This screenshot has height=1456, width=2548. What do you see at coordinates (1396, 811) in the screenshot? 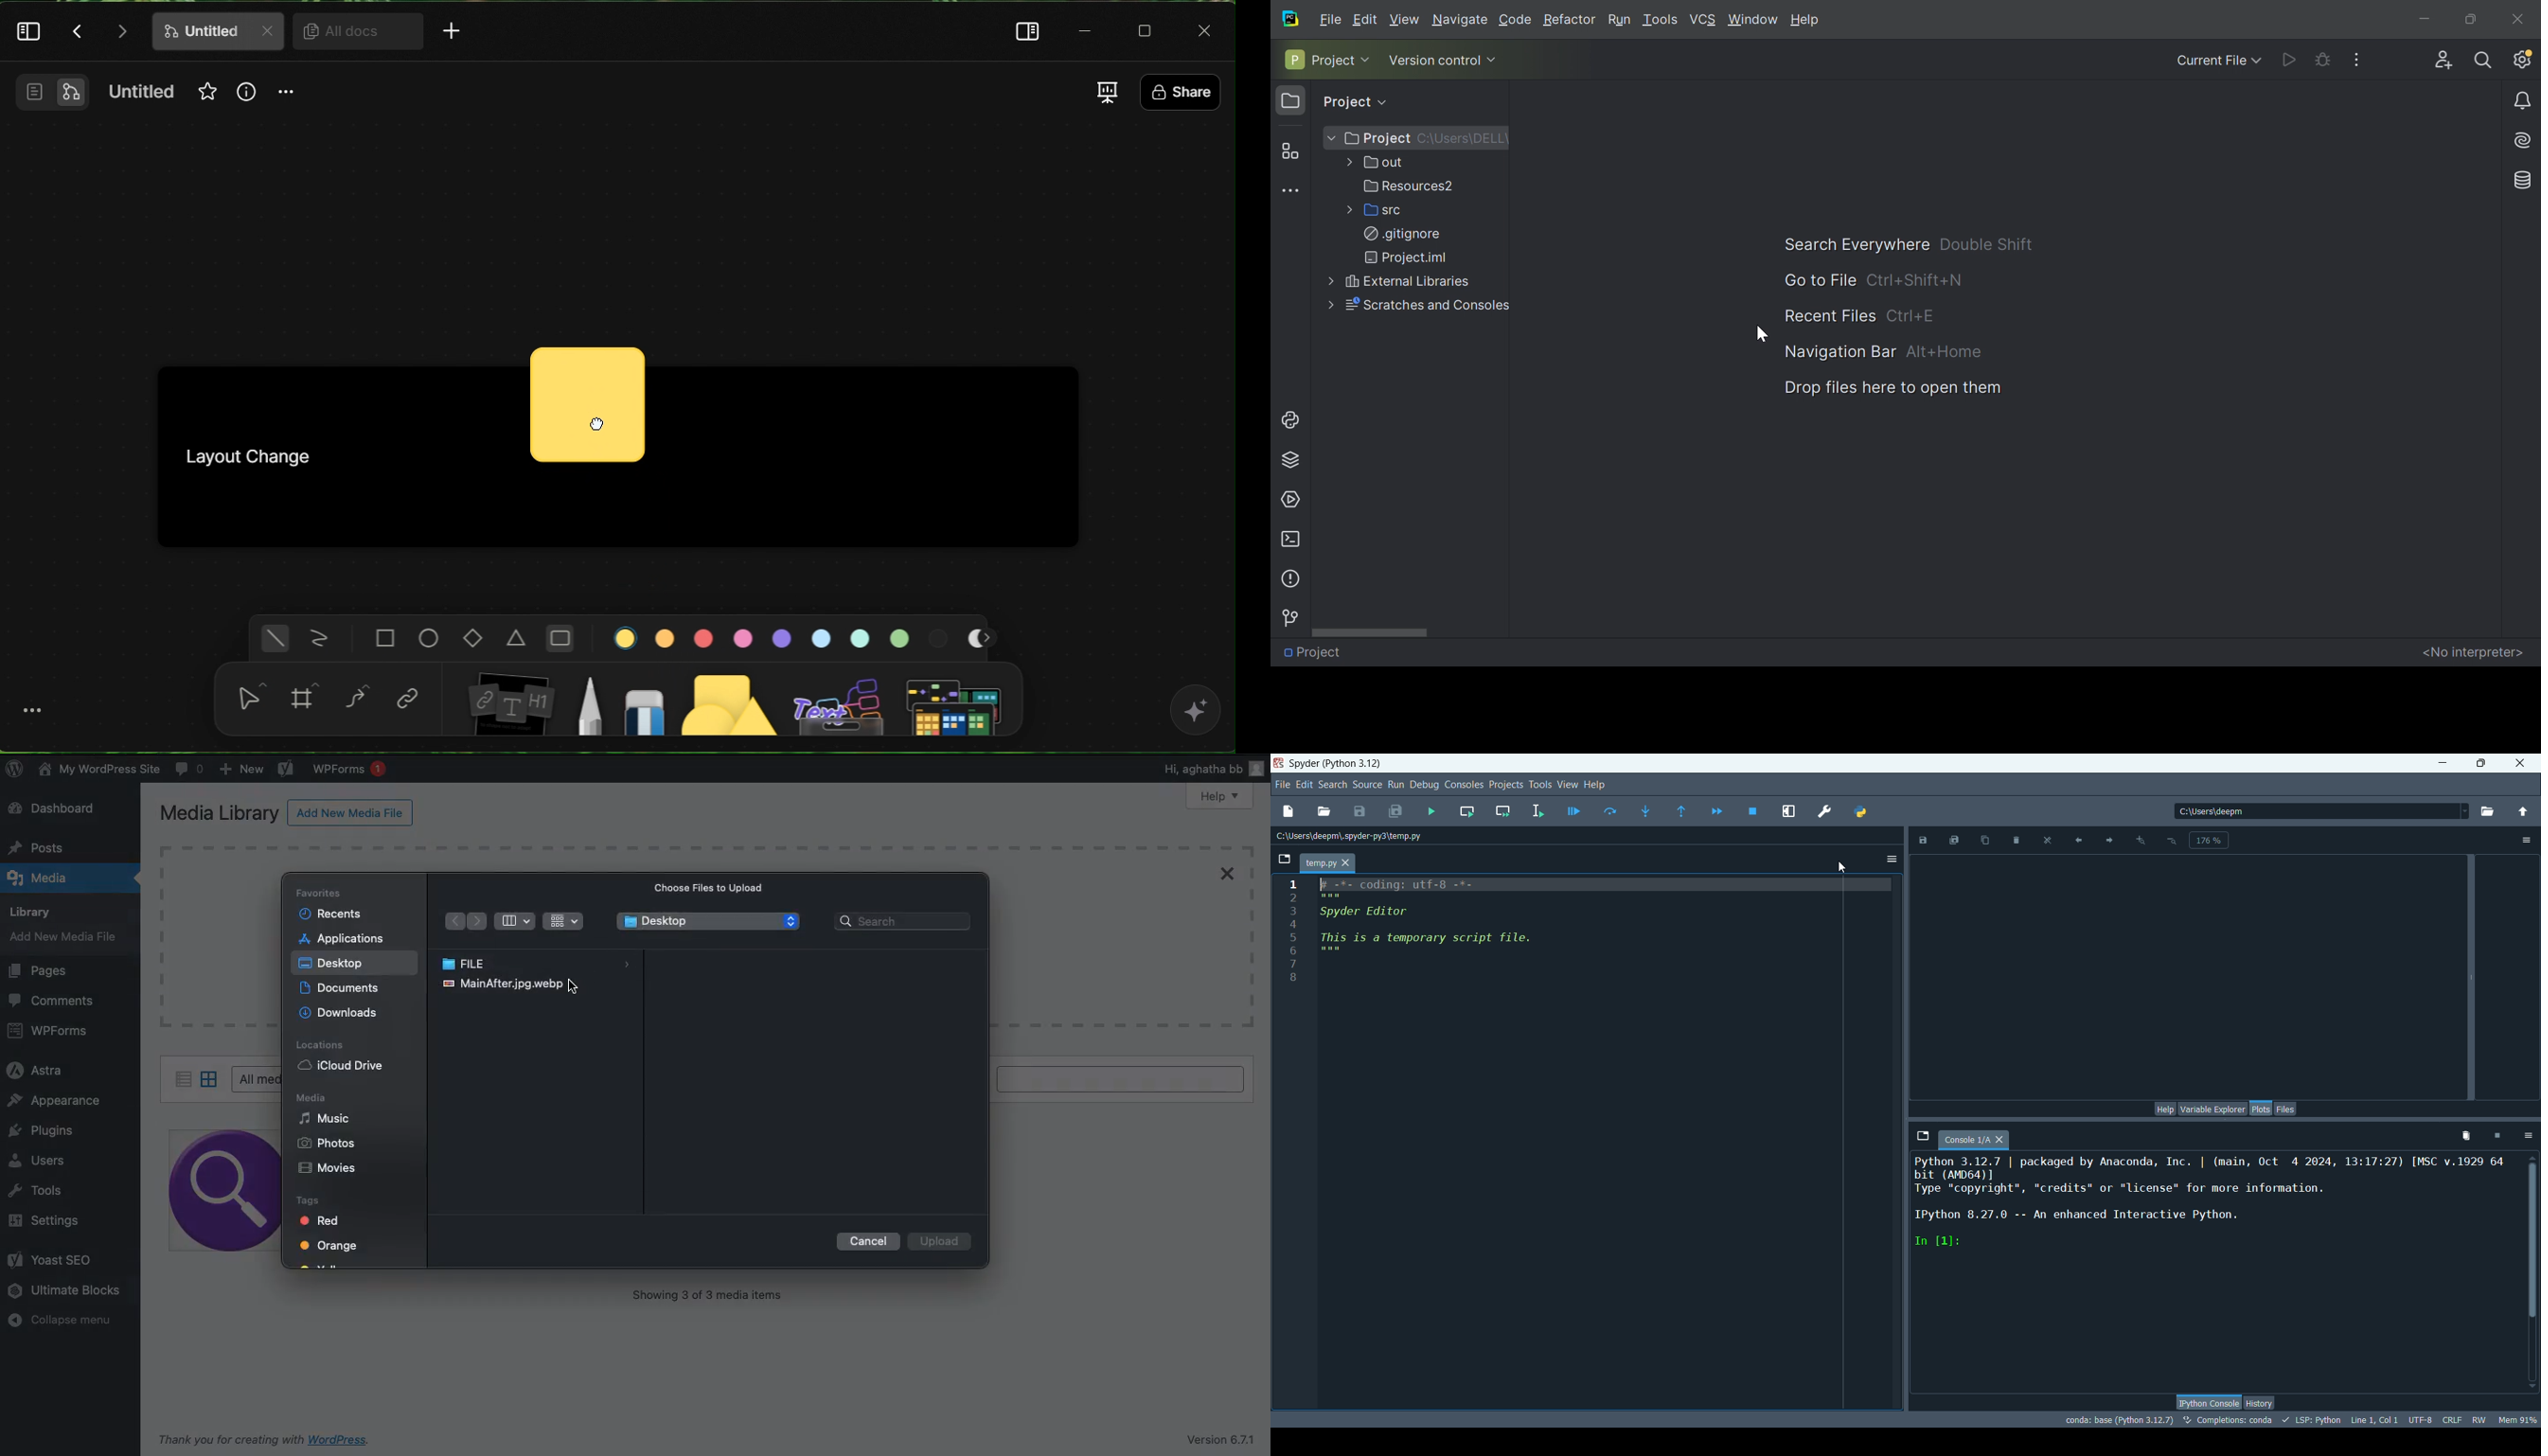
I see `save all files` at bounding box center [1396, 811].